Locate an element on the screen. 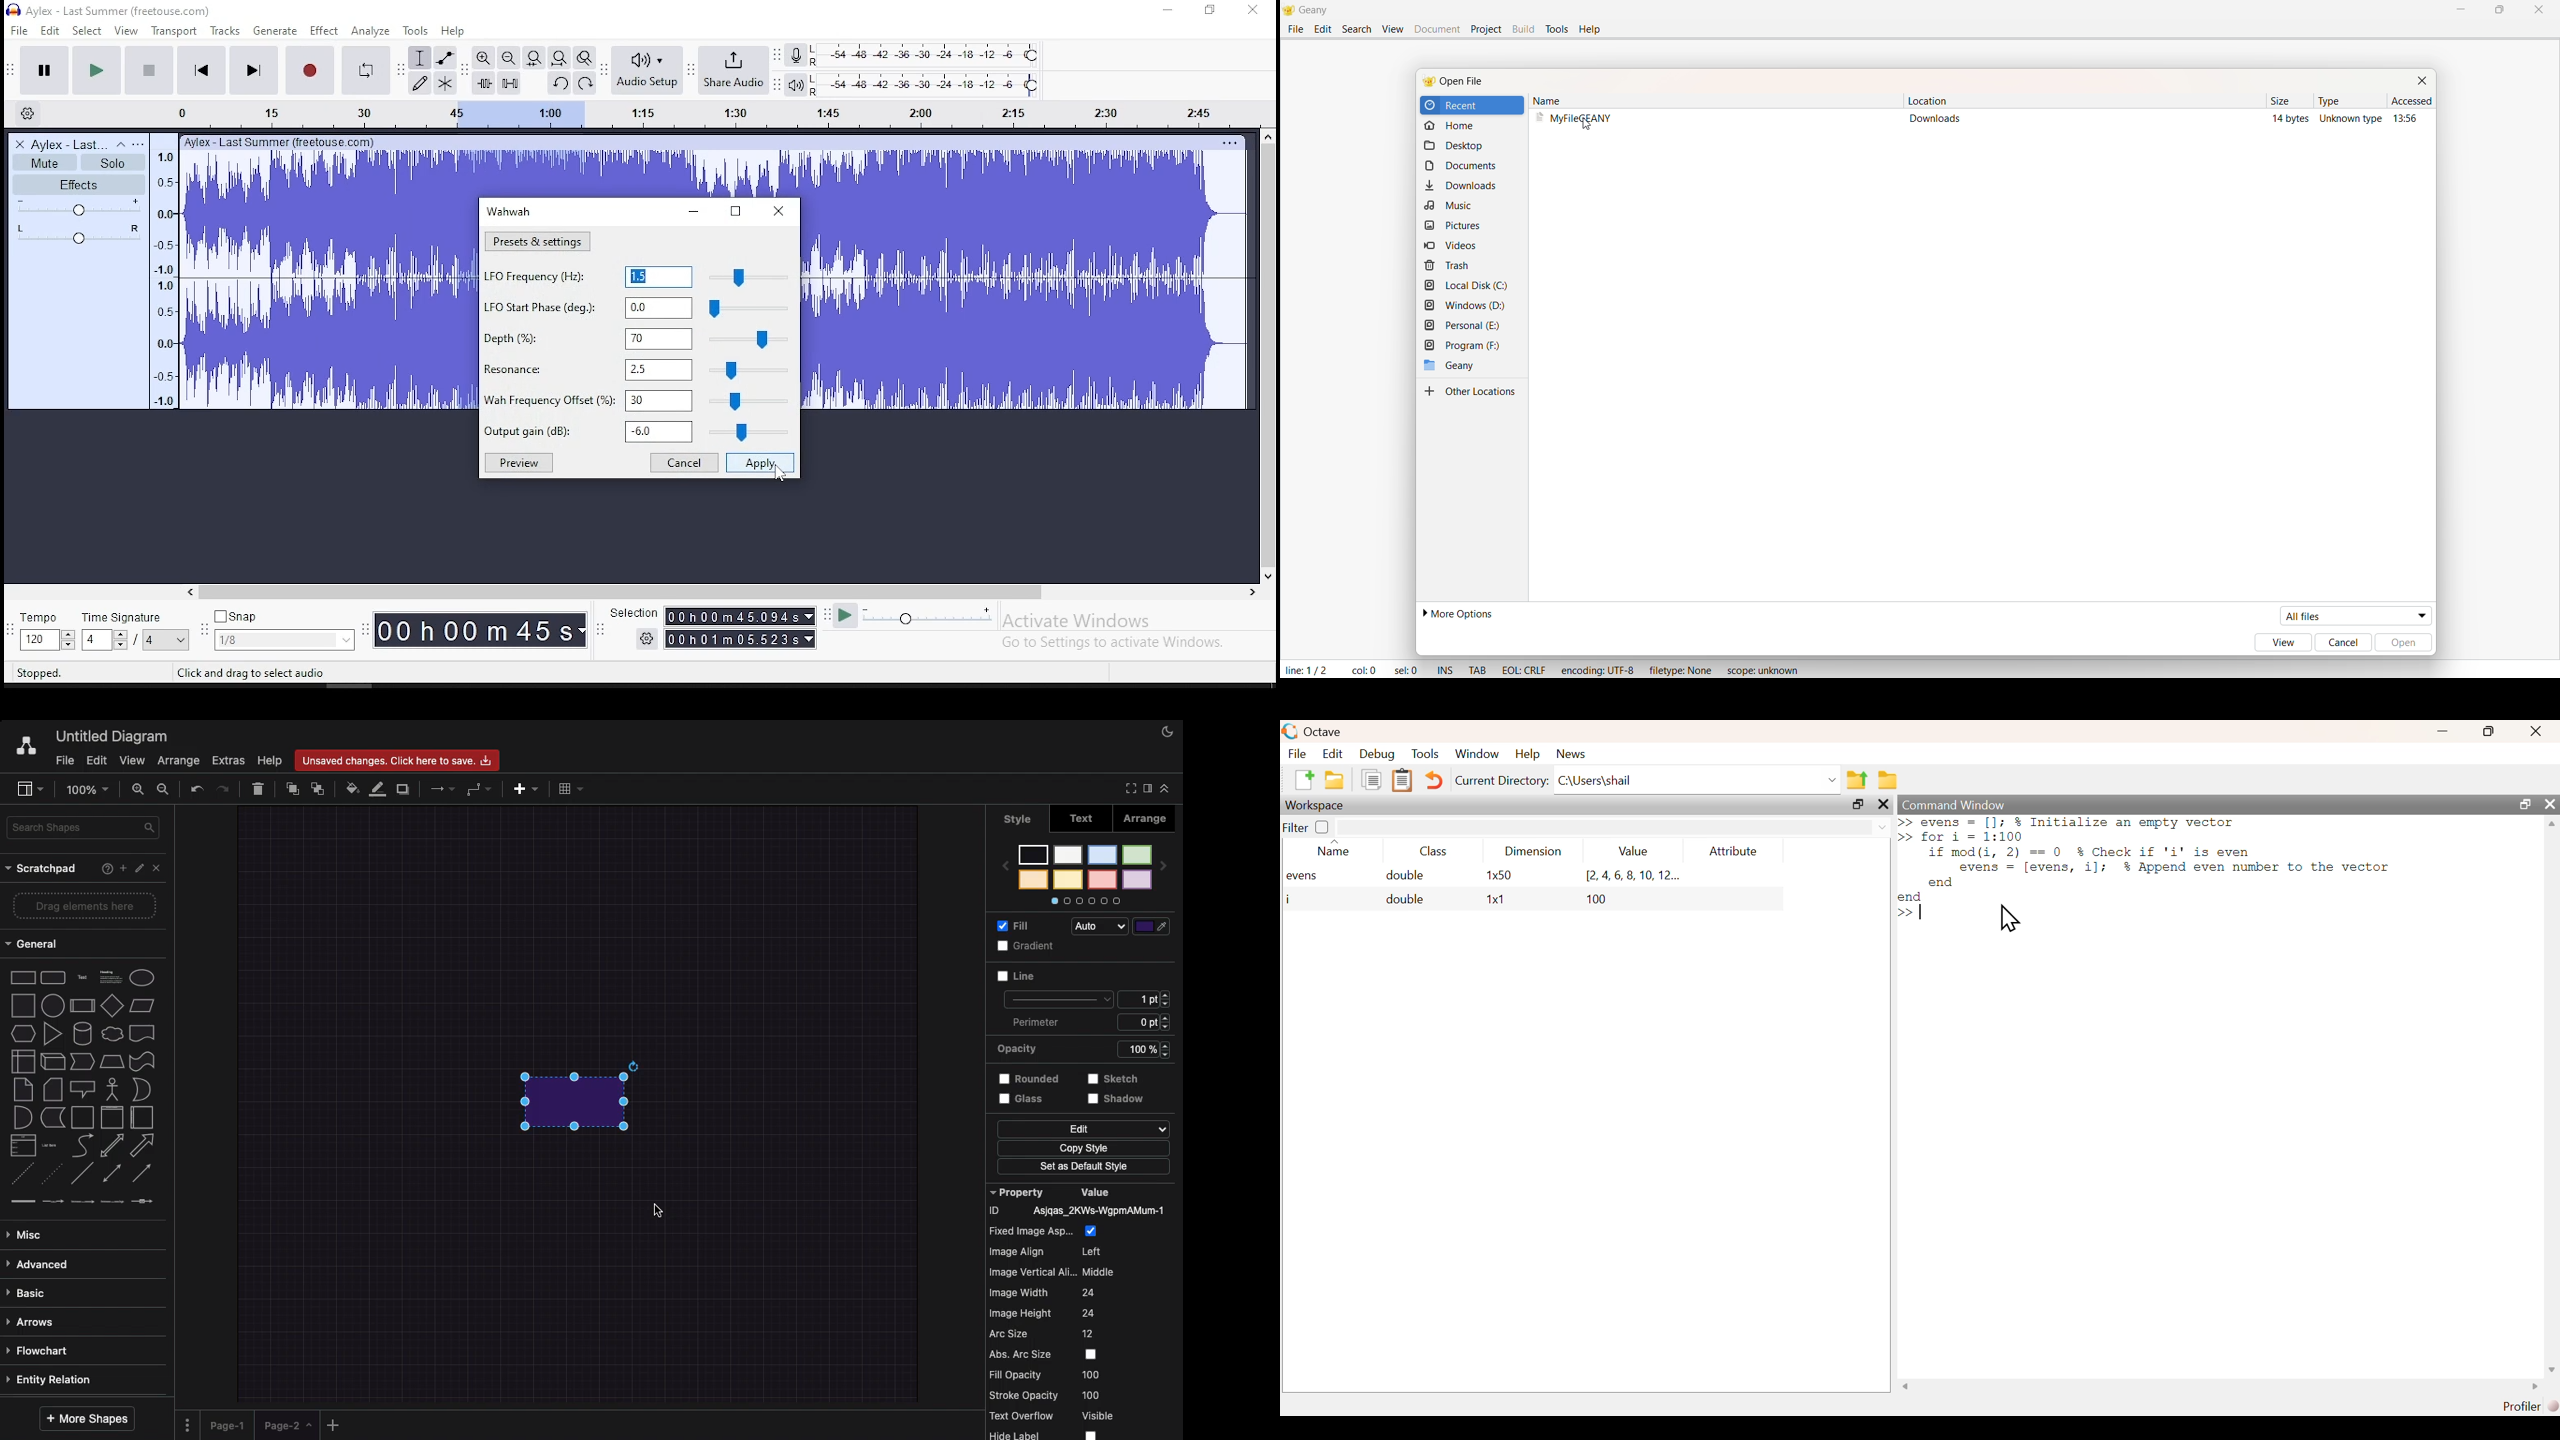 Image resolution: width=2576 pixels, height=1456 pixels. Advanced is located at coordinates (39, 1262).